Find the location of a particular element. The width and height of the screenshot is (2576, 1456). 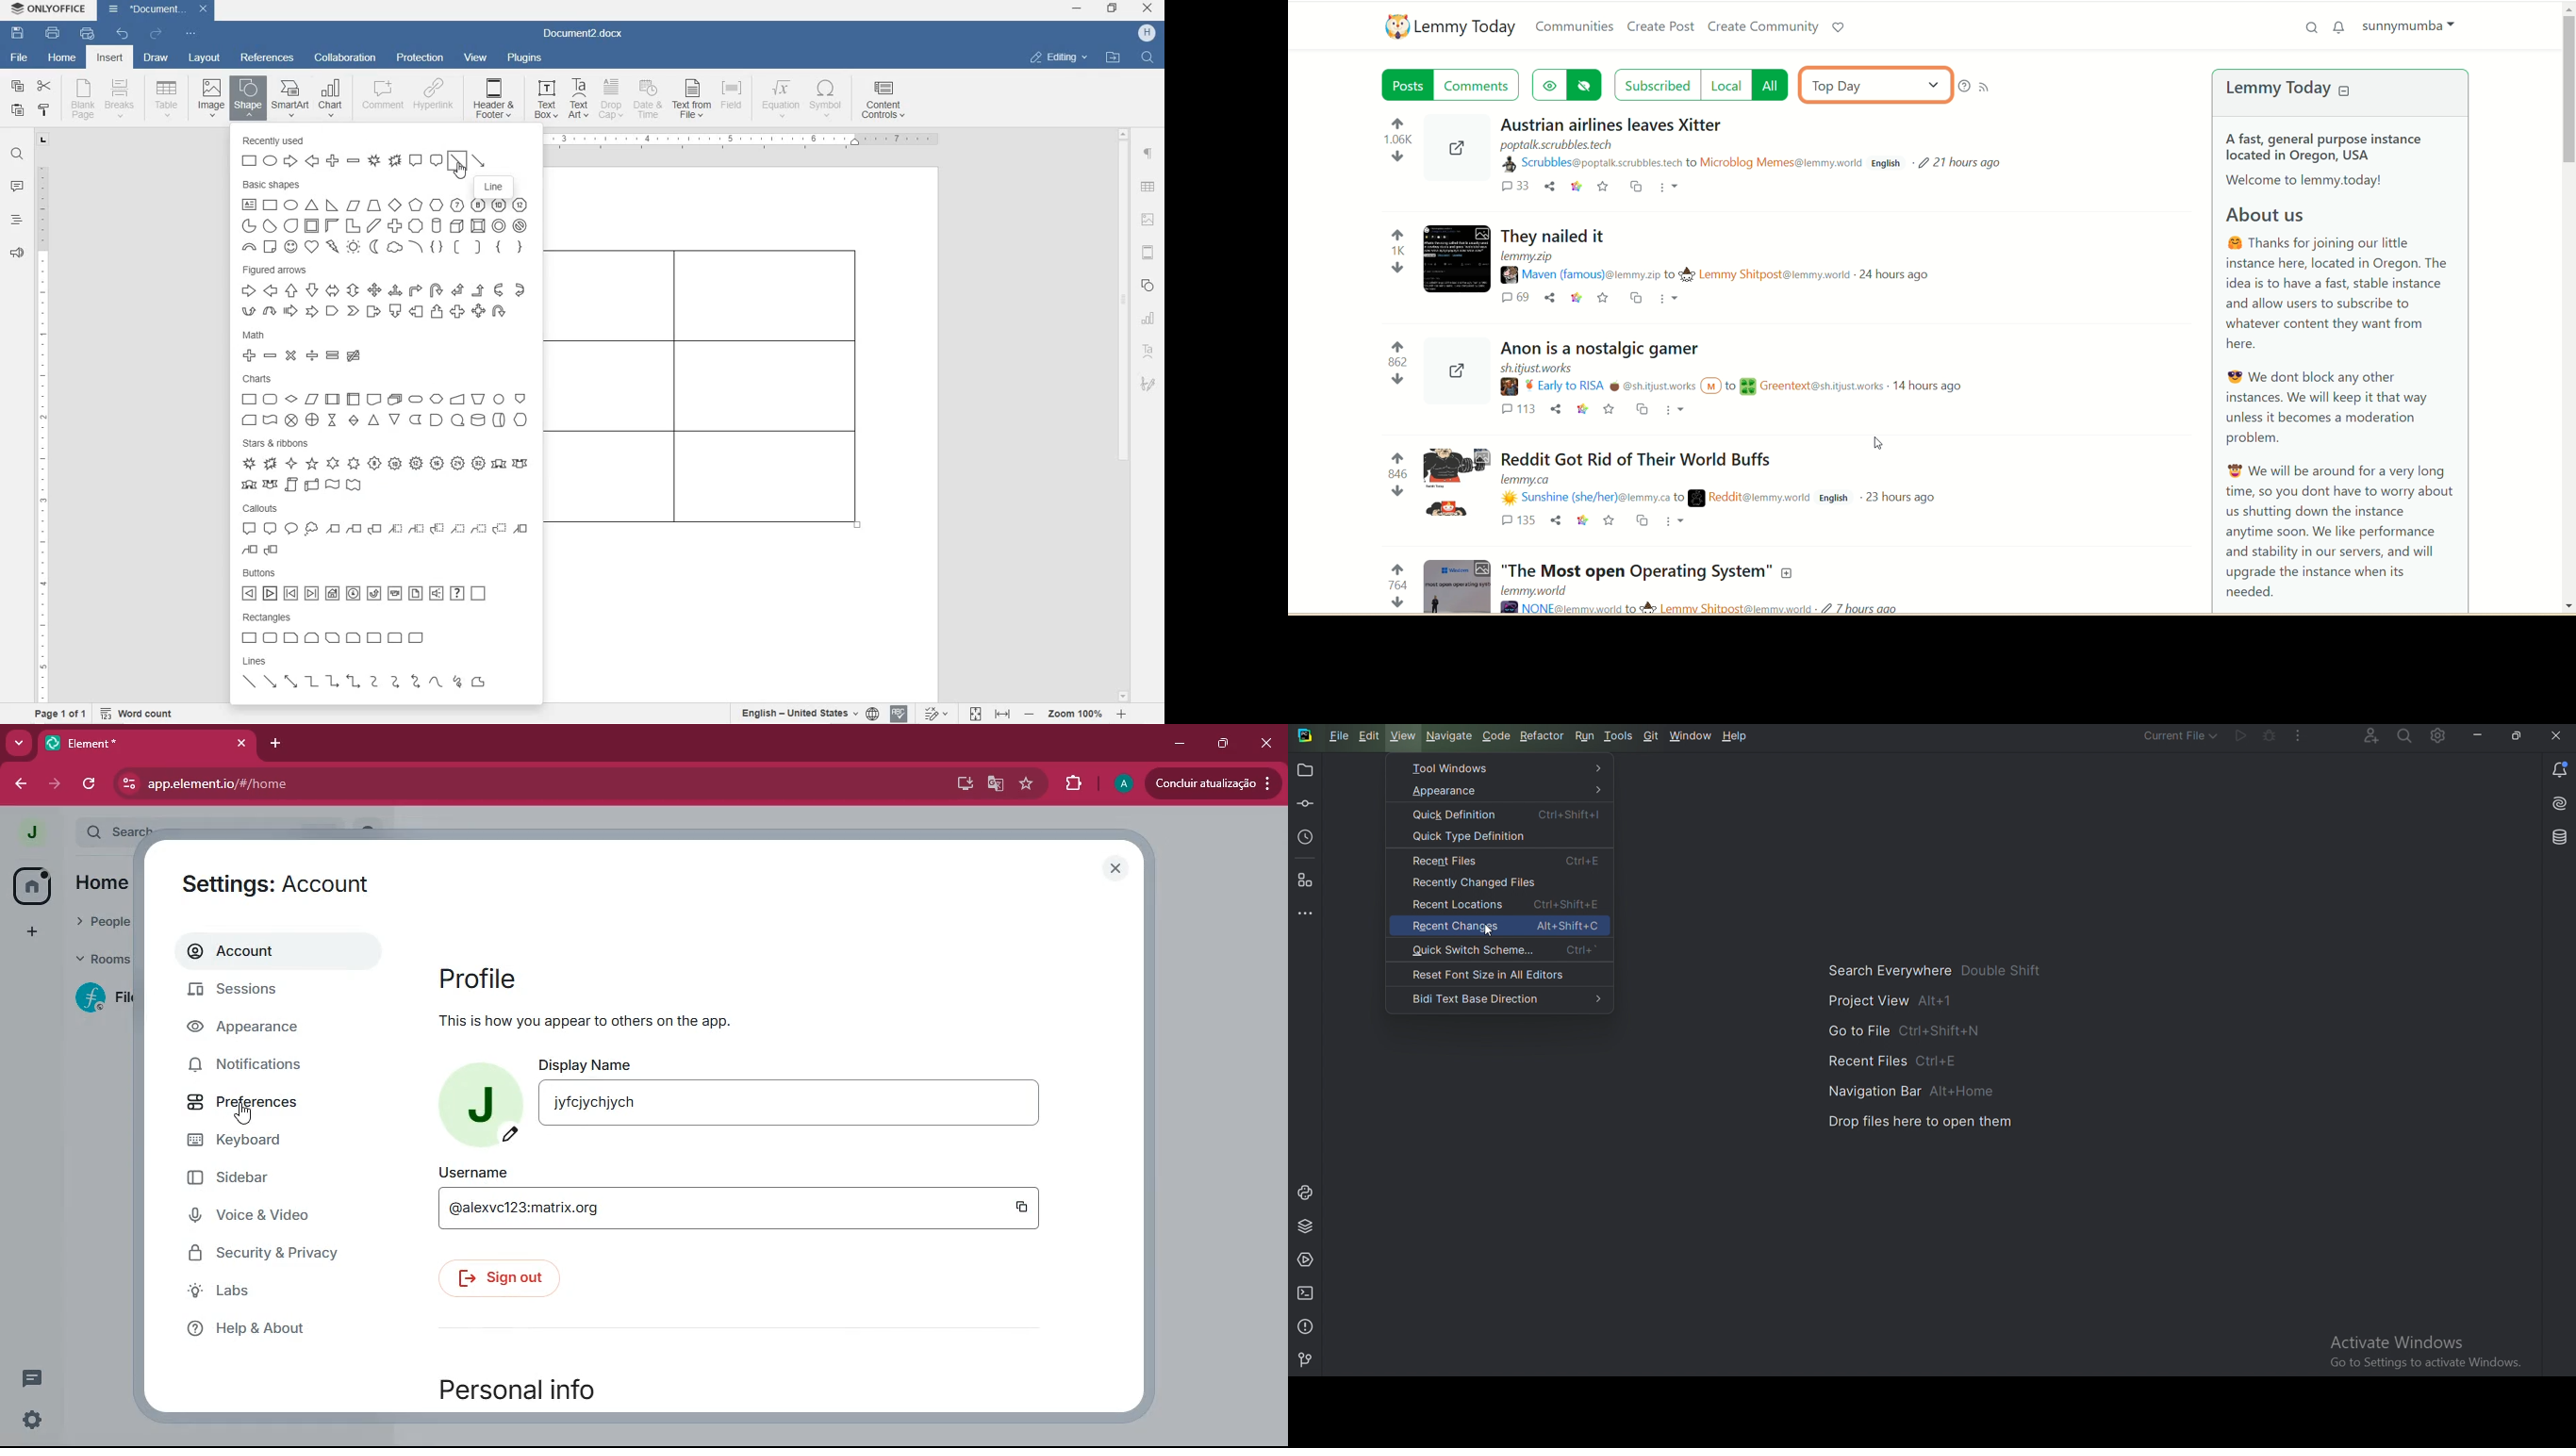

zoom in or out is located at coordinates (1077, 714).